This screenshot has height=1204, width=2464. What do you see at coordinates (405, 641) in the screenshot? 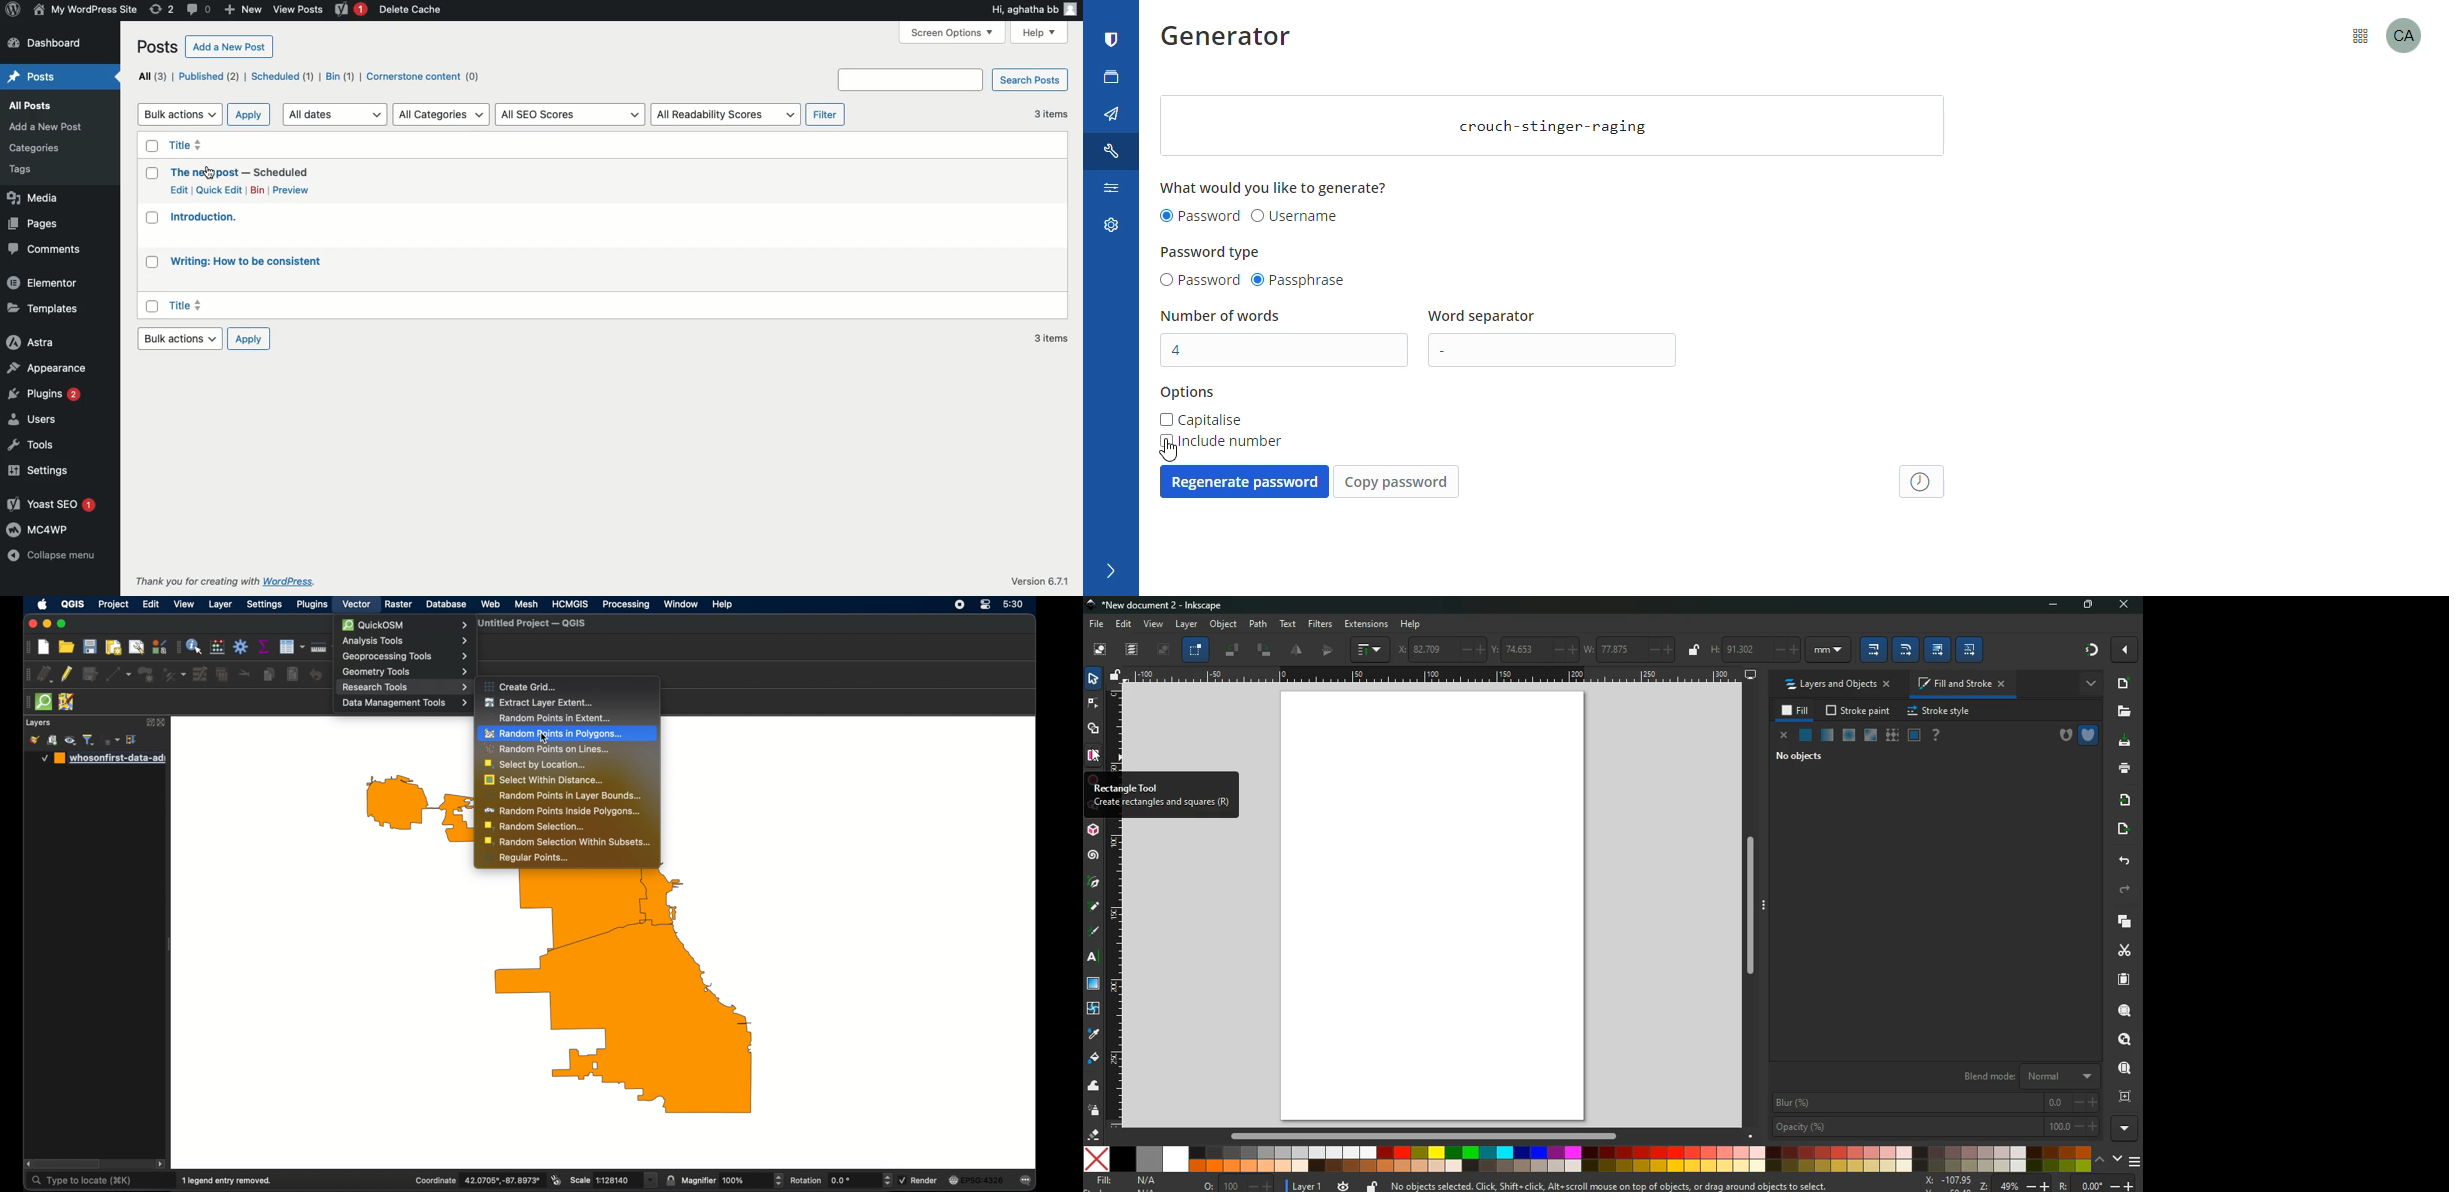
I see `analysis tools` at bounding box center [405, 641].